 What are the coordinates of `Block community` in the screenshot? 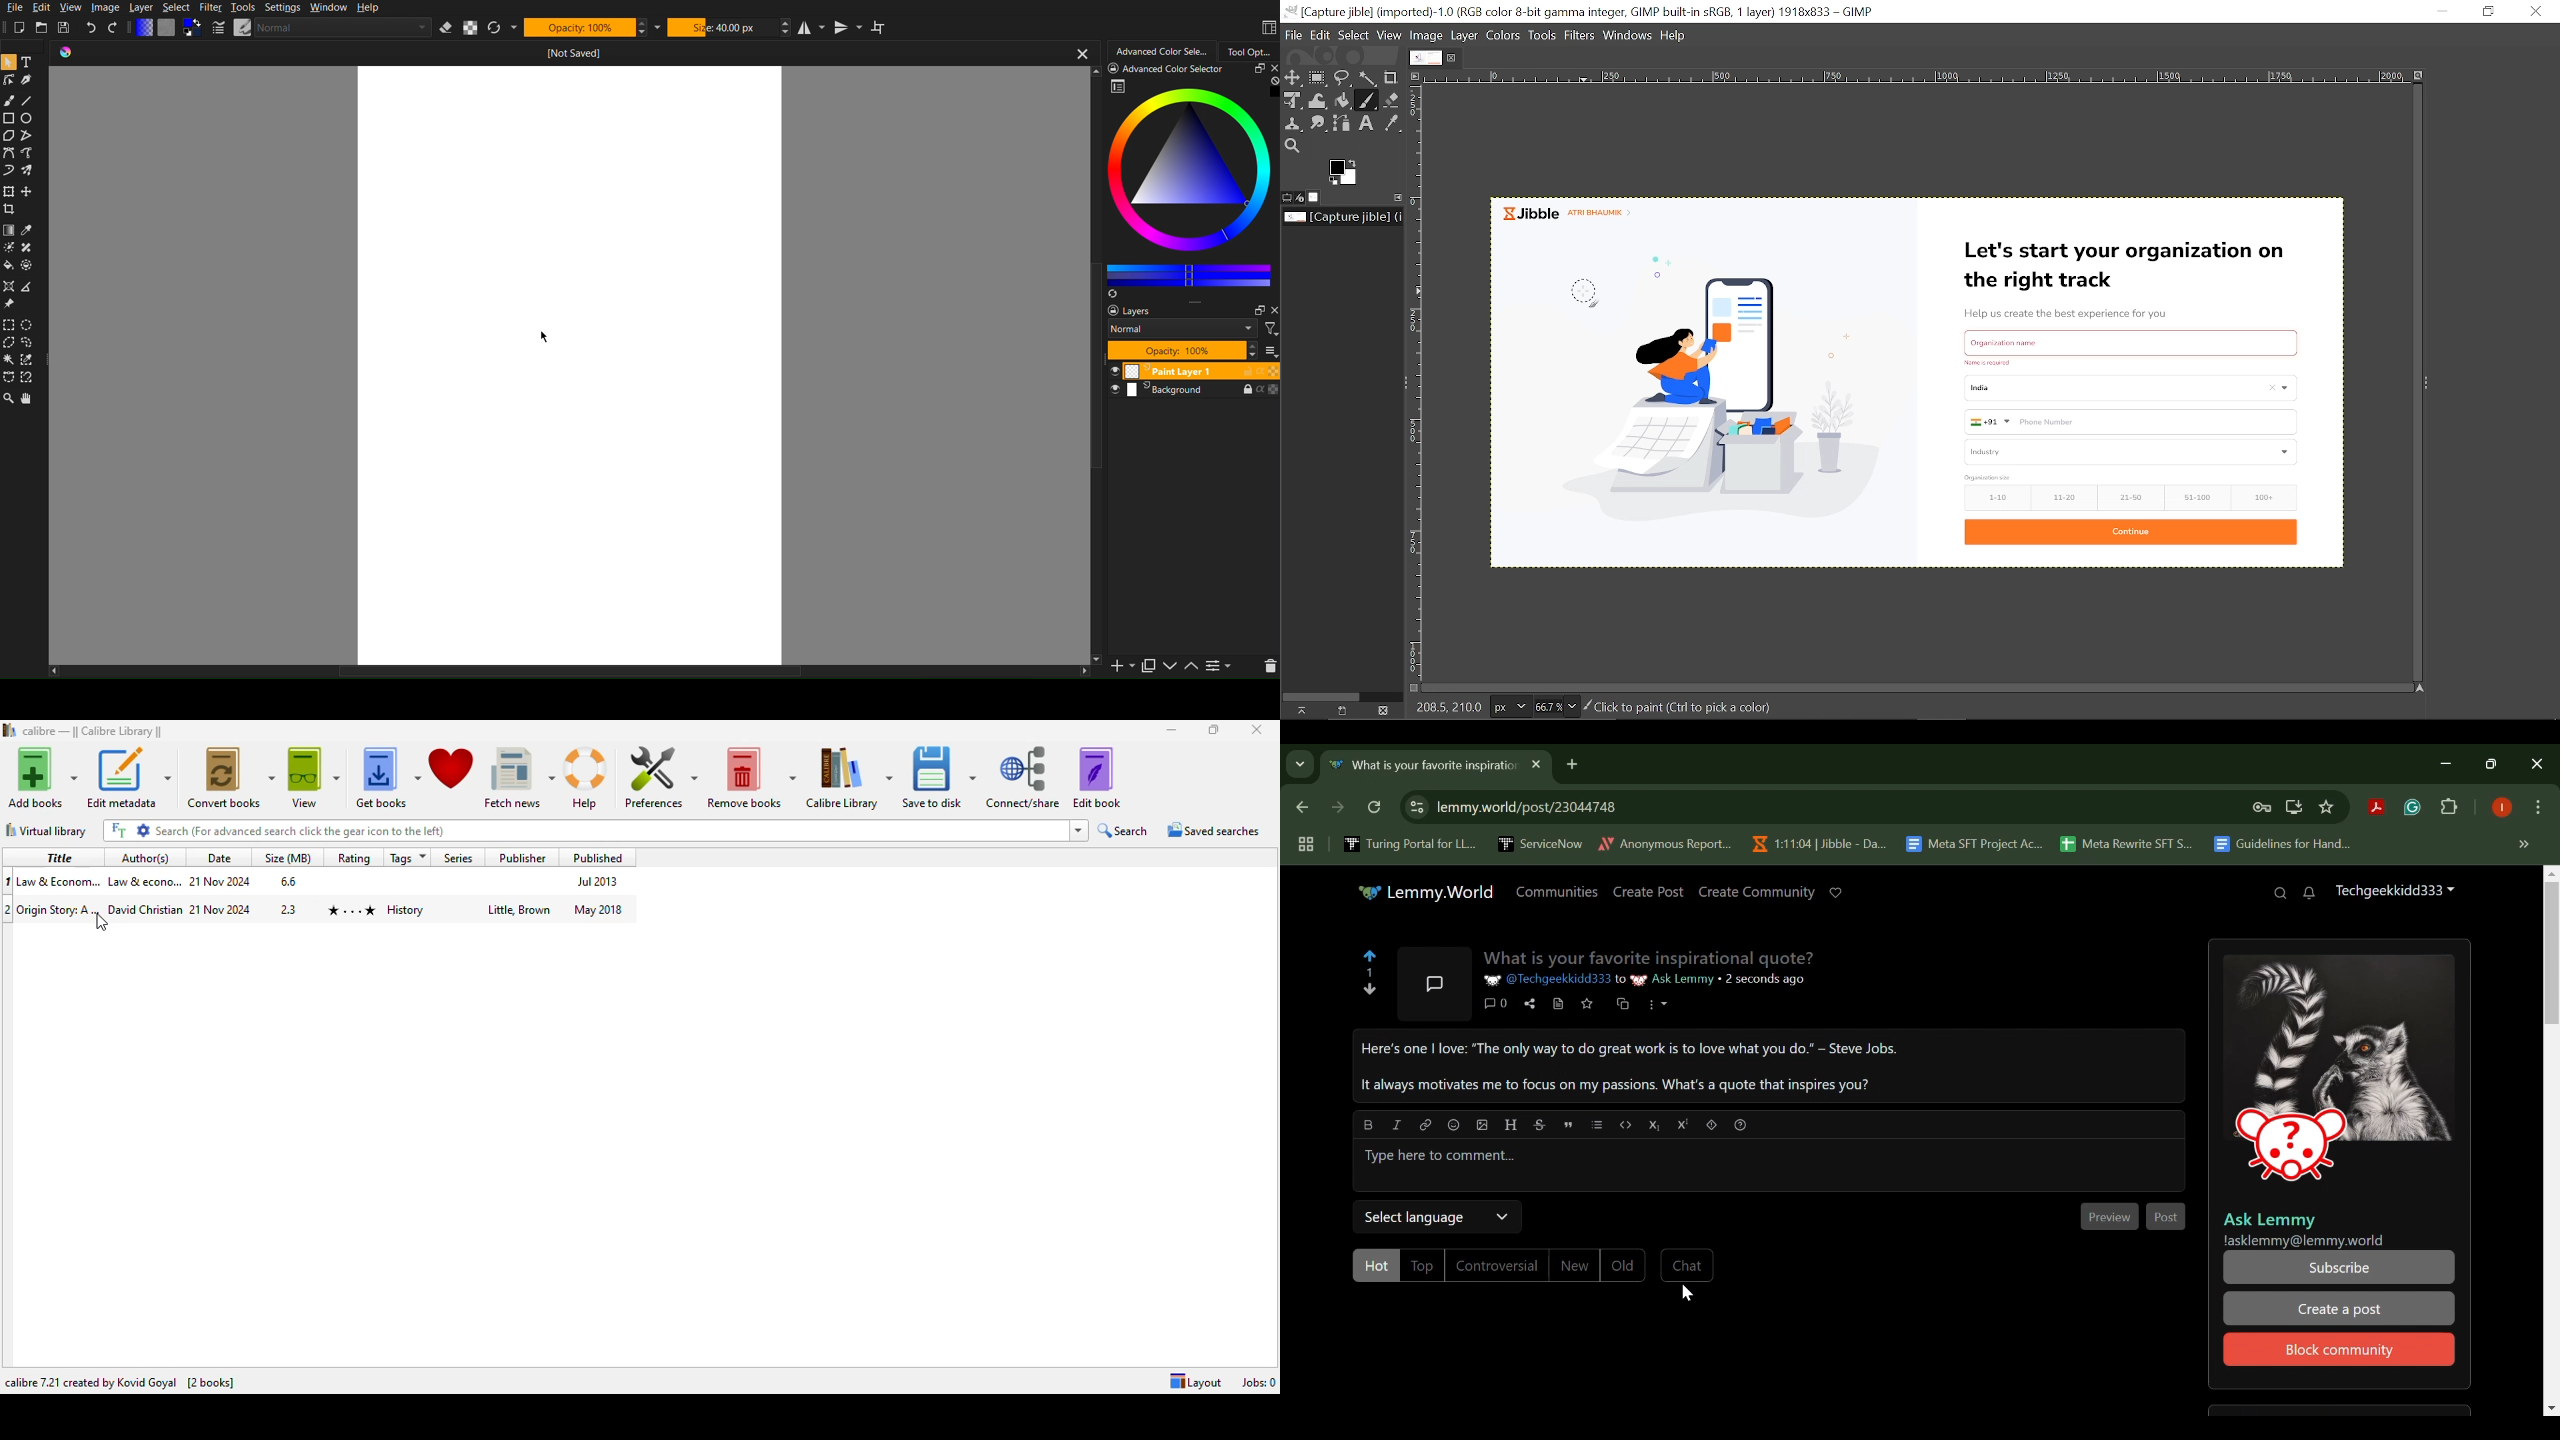 It's located at (2338, 1346).